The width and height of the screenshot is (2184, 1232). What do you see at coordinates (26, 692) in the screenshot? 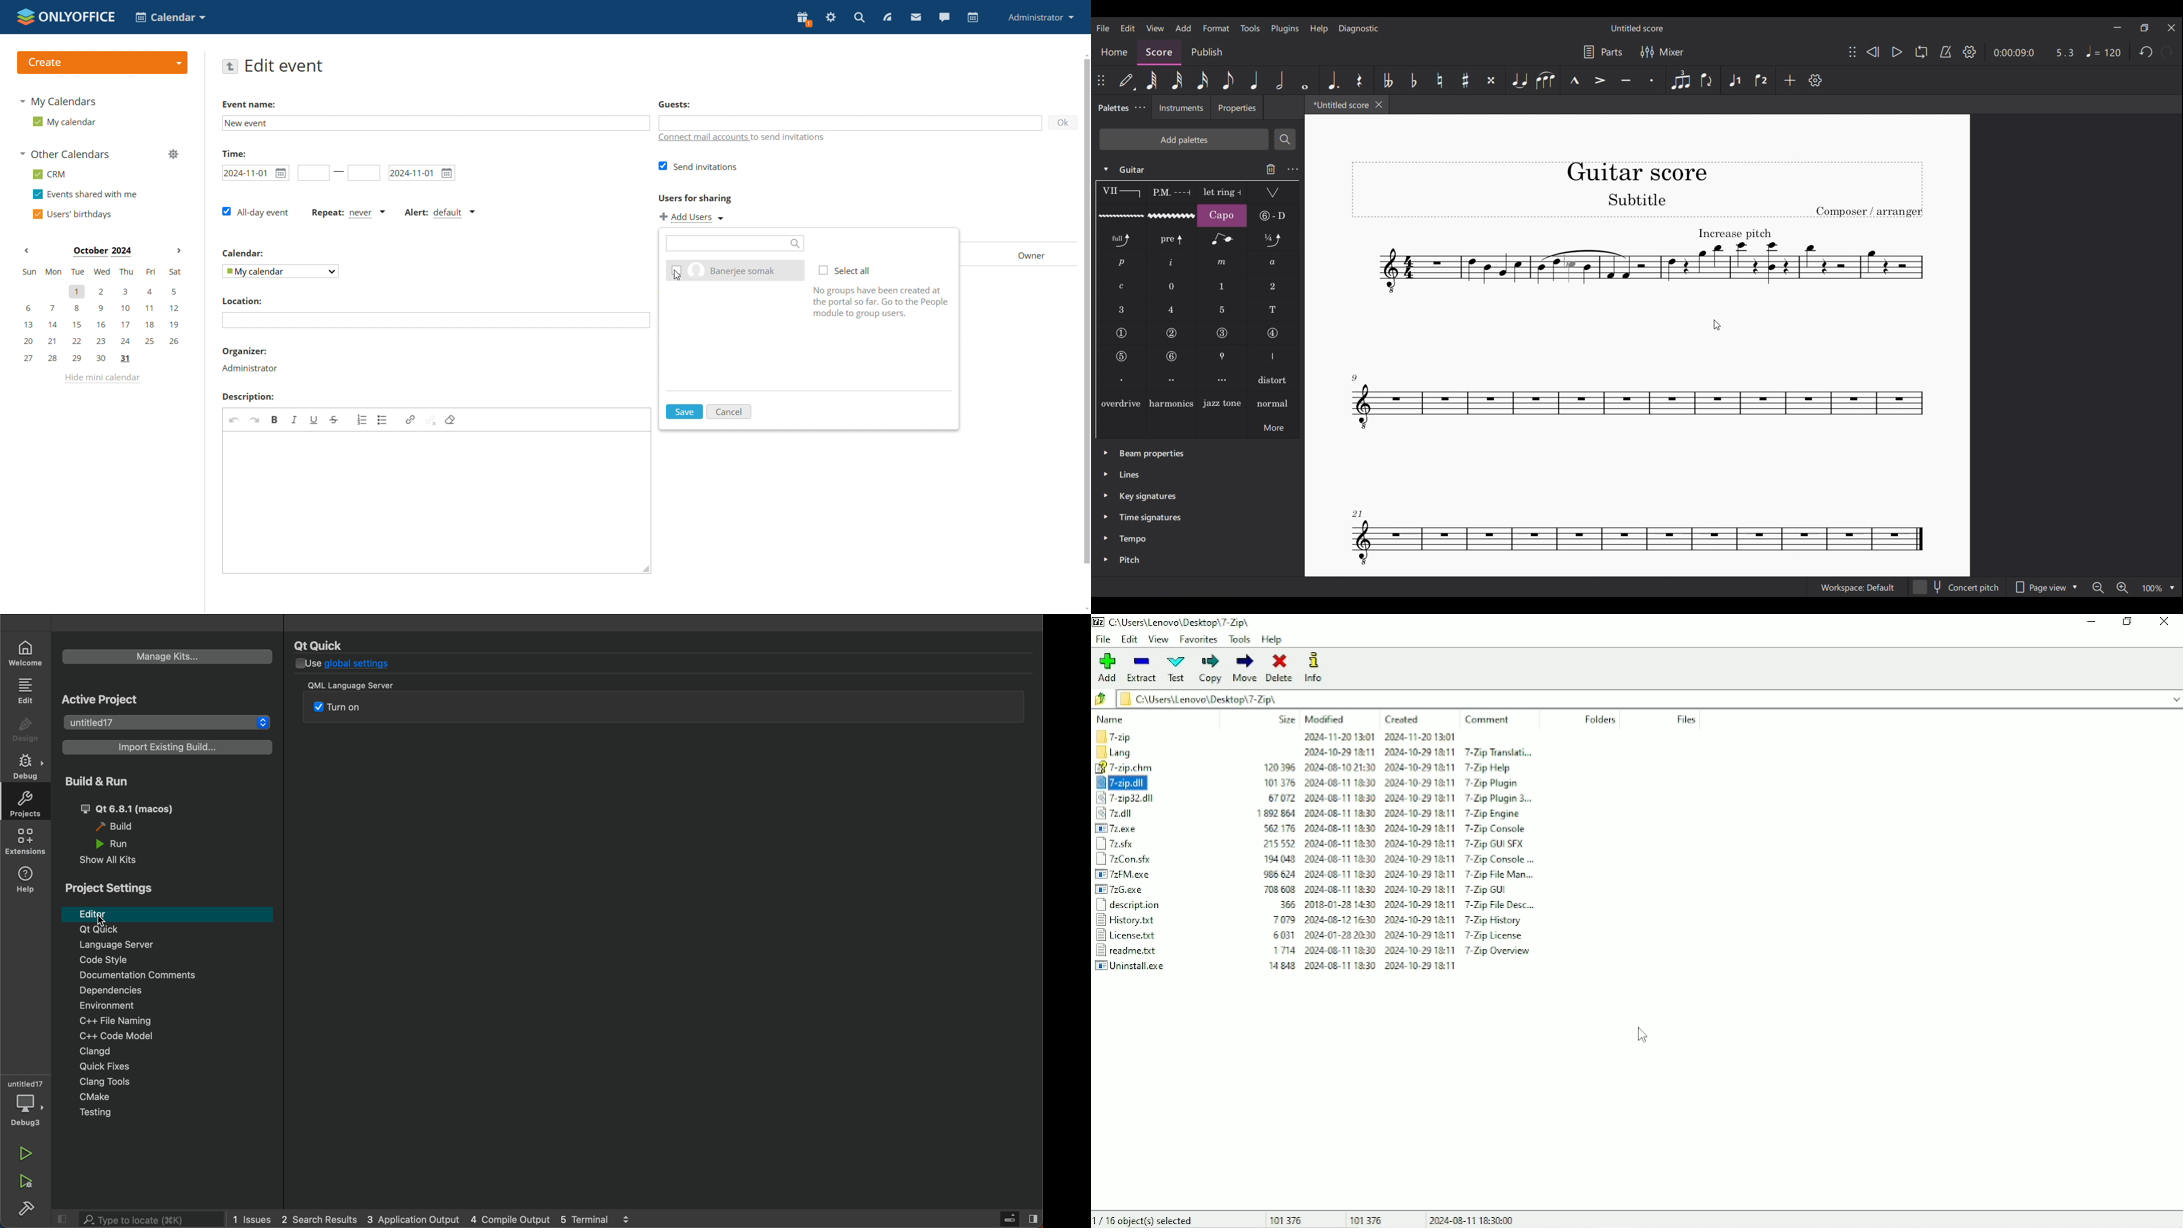
I see `edit` at bounding box center [26, 692].